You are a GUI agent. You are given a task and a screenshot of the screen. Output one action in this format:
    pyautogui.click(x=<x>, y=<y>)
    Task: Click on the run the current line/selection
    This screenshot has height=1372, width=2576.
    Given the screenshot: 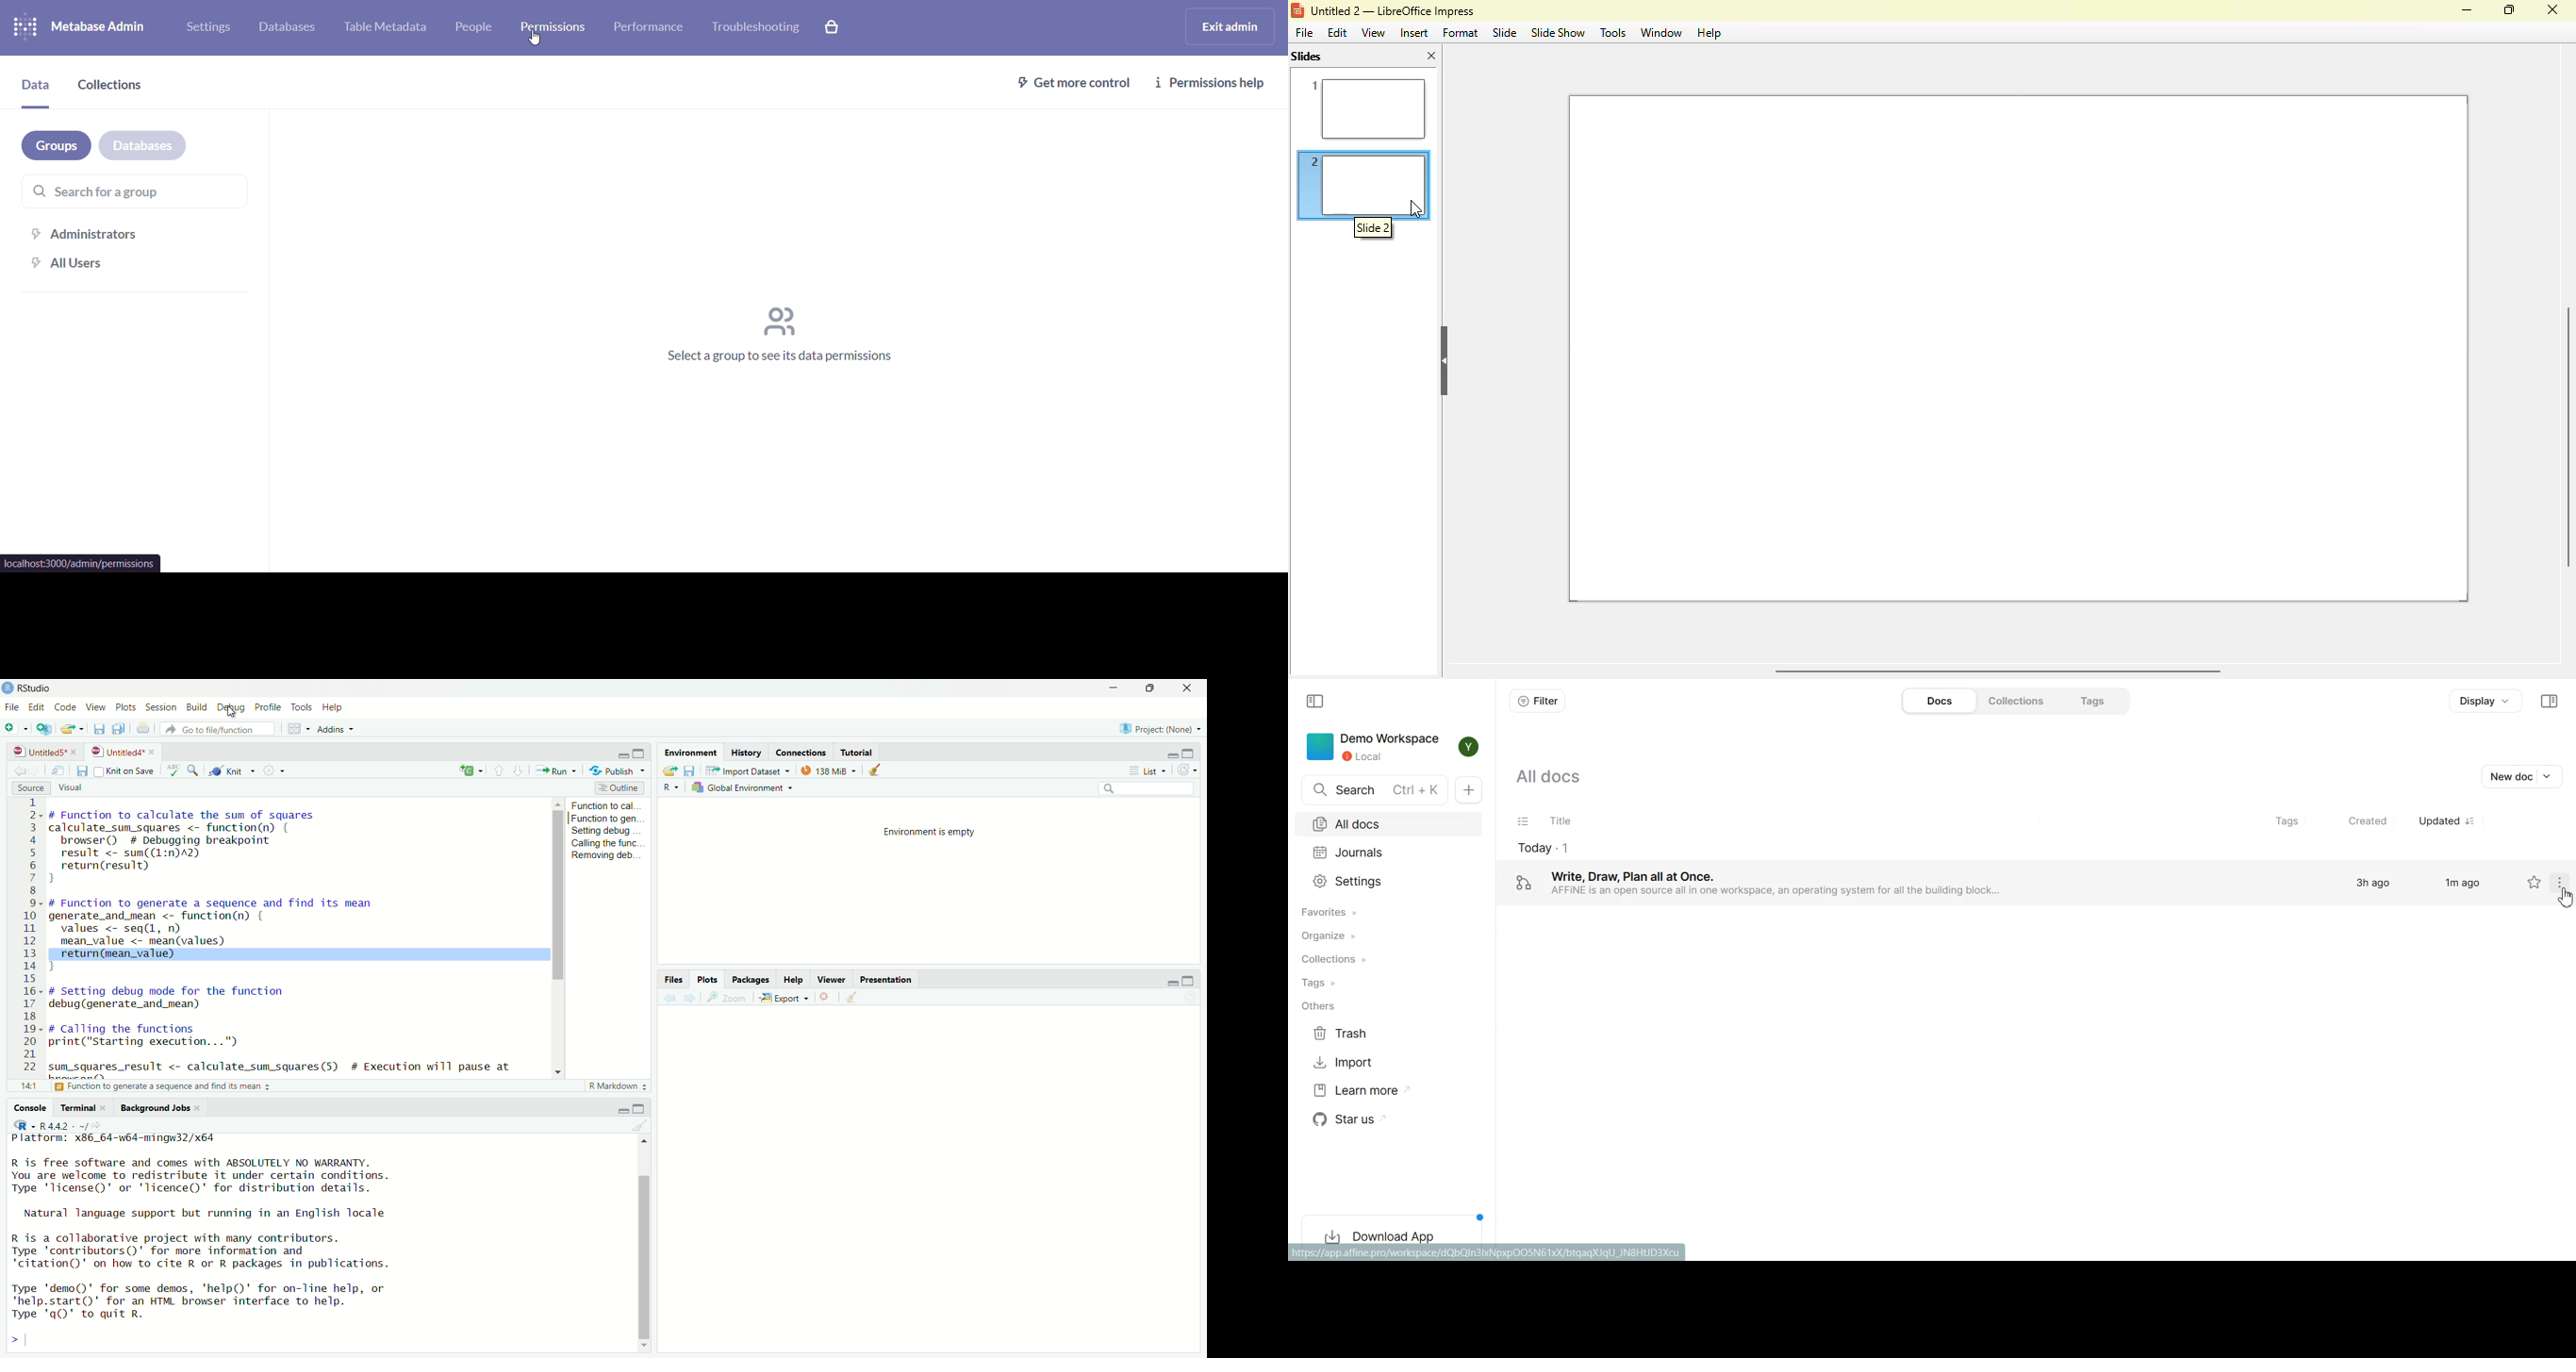 What is the action you would take?
    pyautogui.click(x=558, y=770)
    